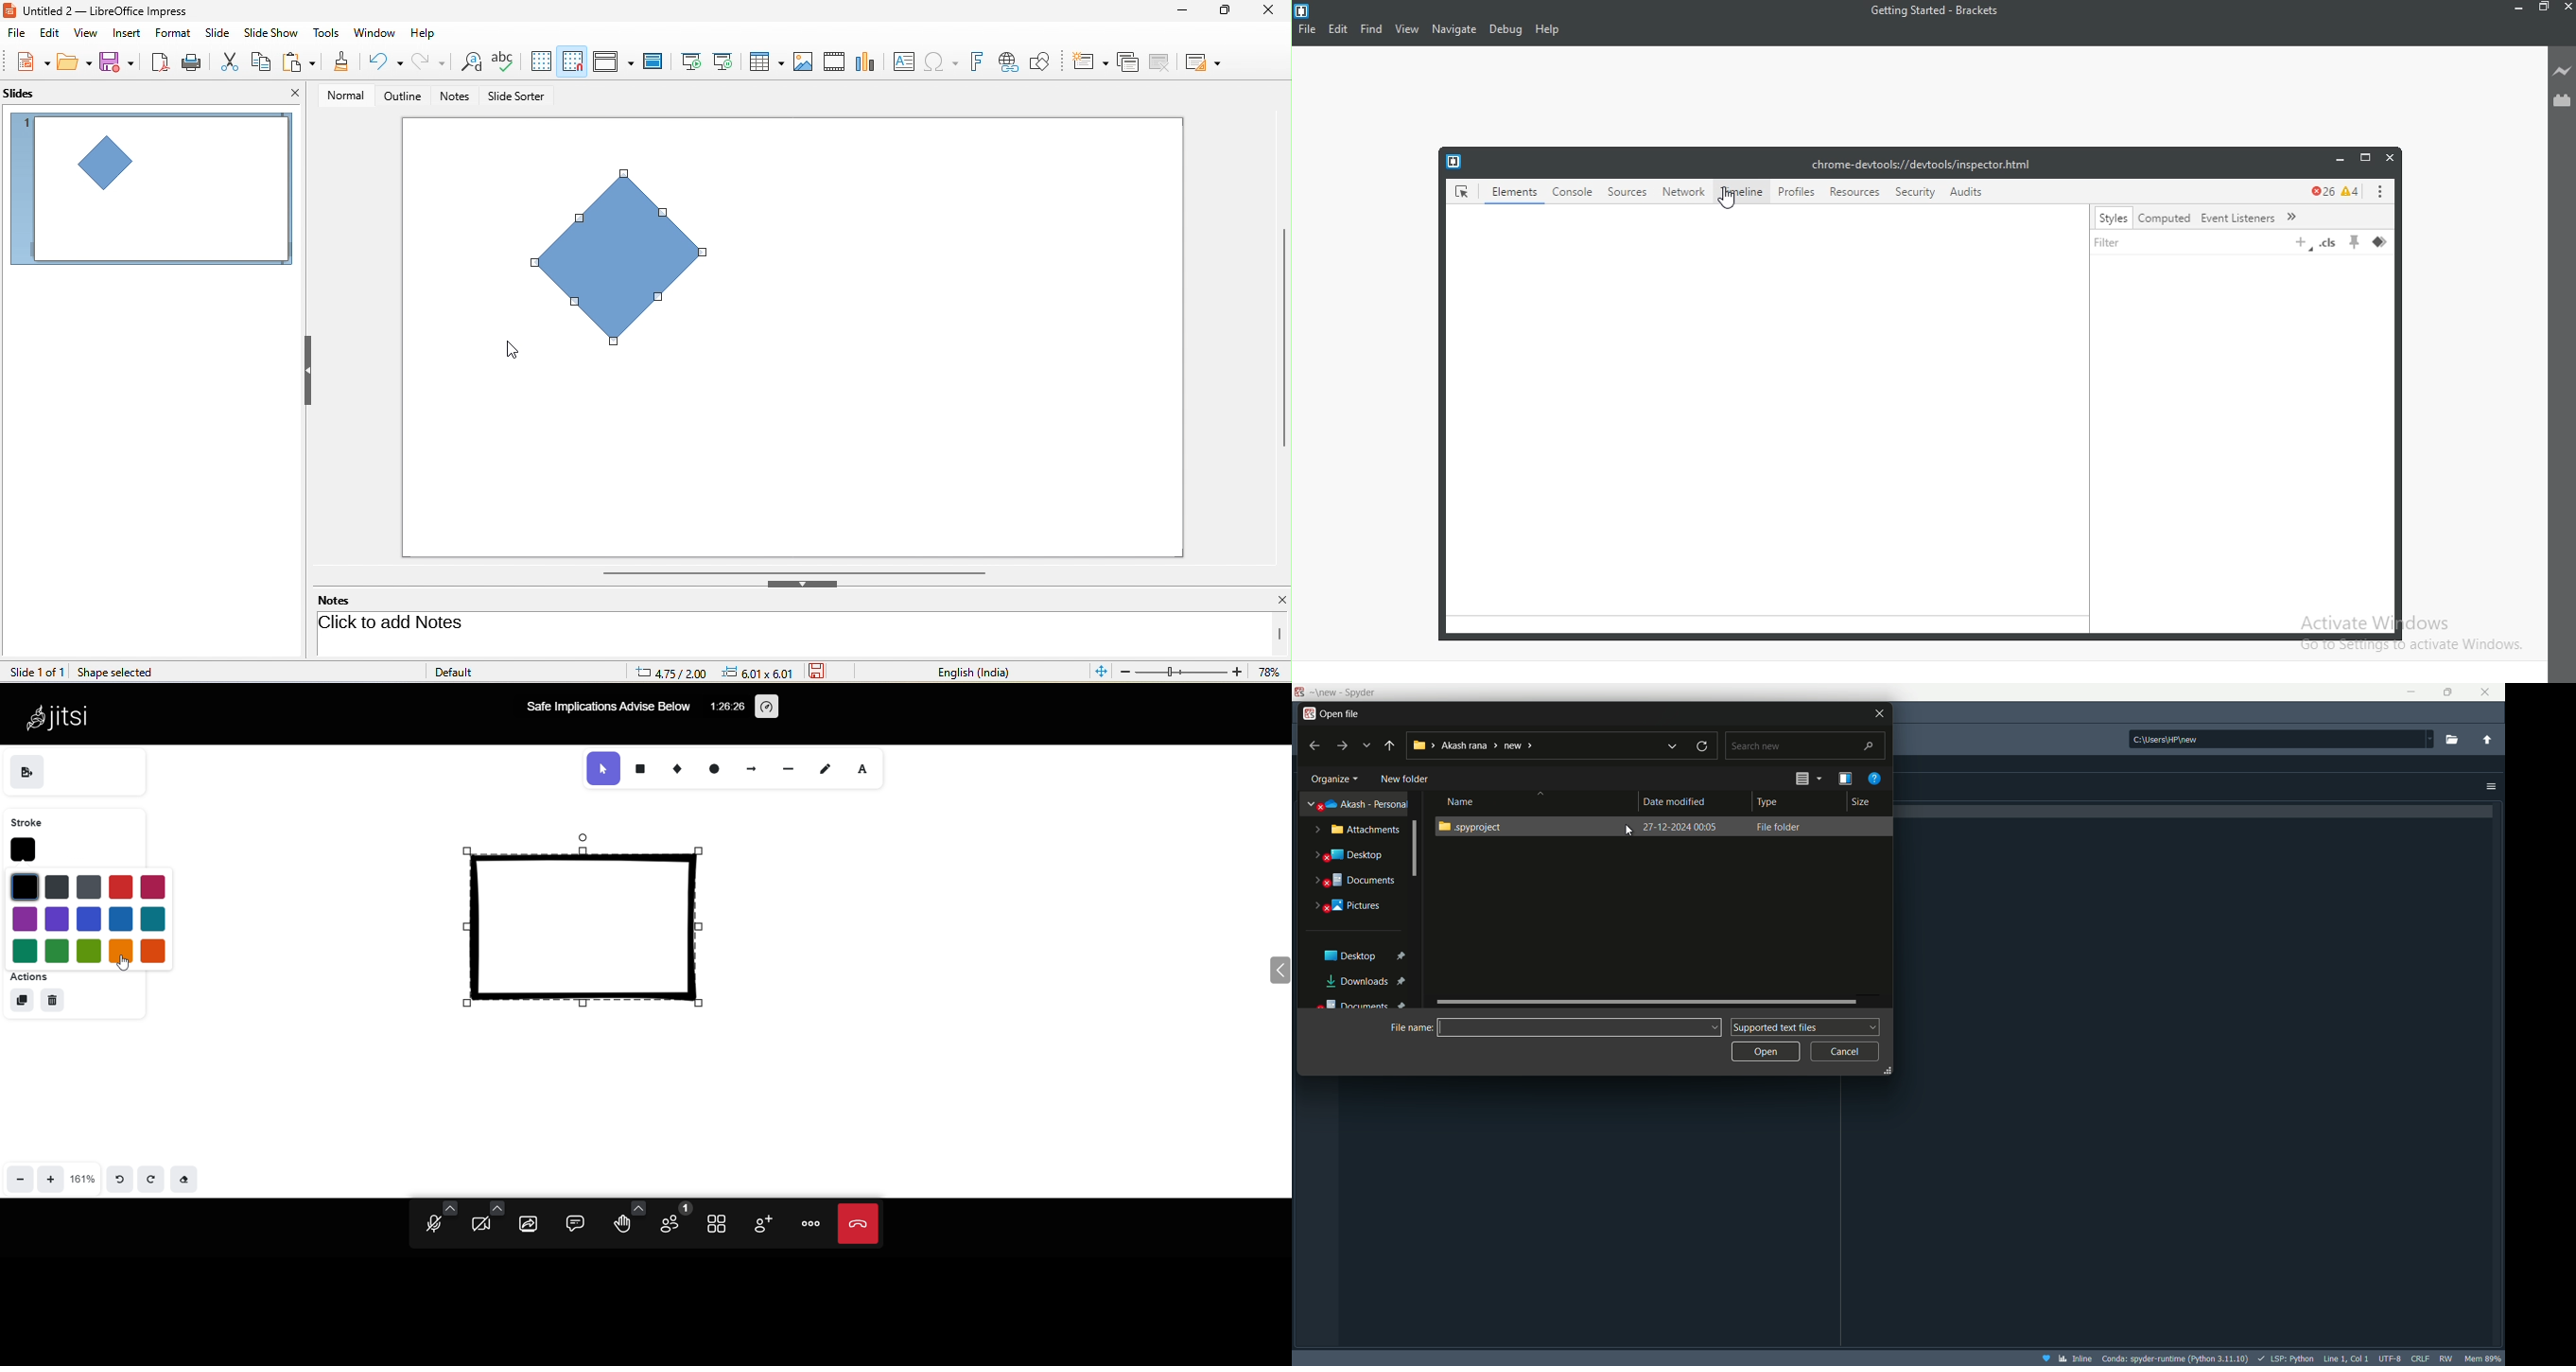 Image resolution: width=2576 pixels, height=1372 pixels. I want to click on save as image, so click(25, 771).